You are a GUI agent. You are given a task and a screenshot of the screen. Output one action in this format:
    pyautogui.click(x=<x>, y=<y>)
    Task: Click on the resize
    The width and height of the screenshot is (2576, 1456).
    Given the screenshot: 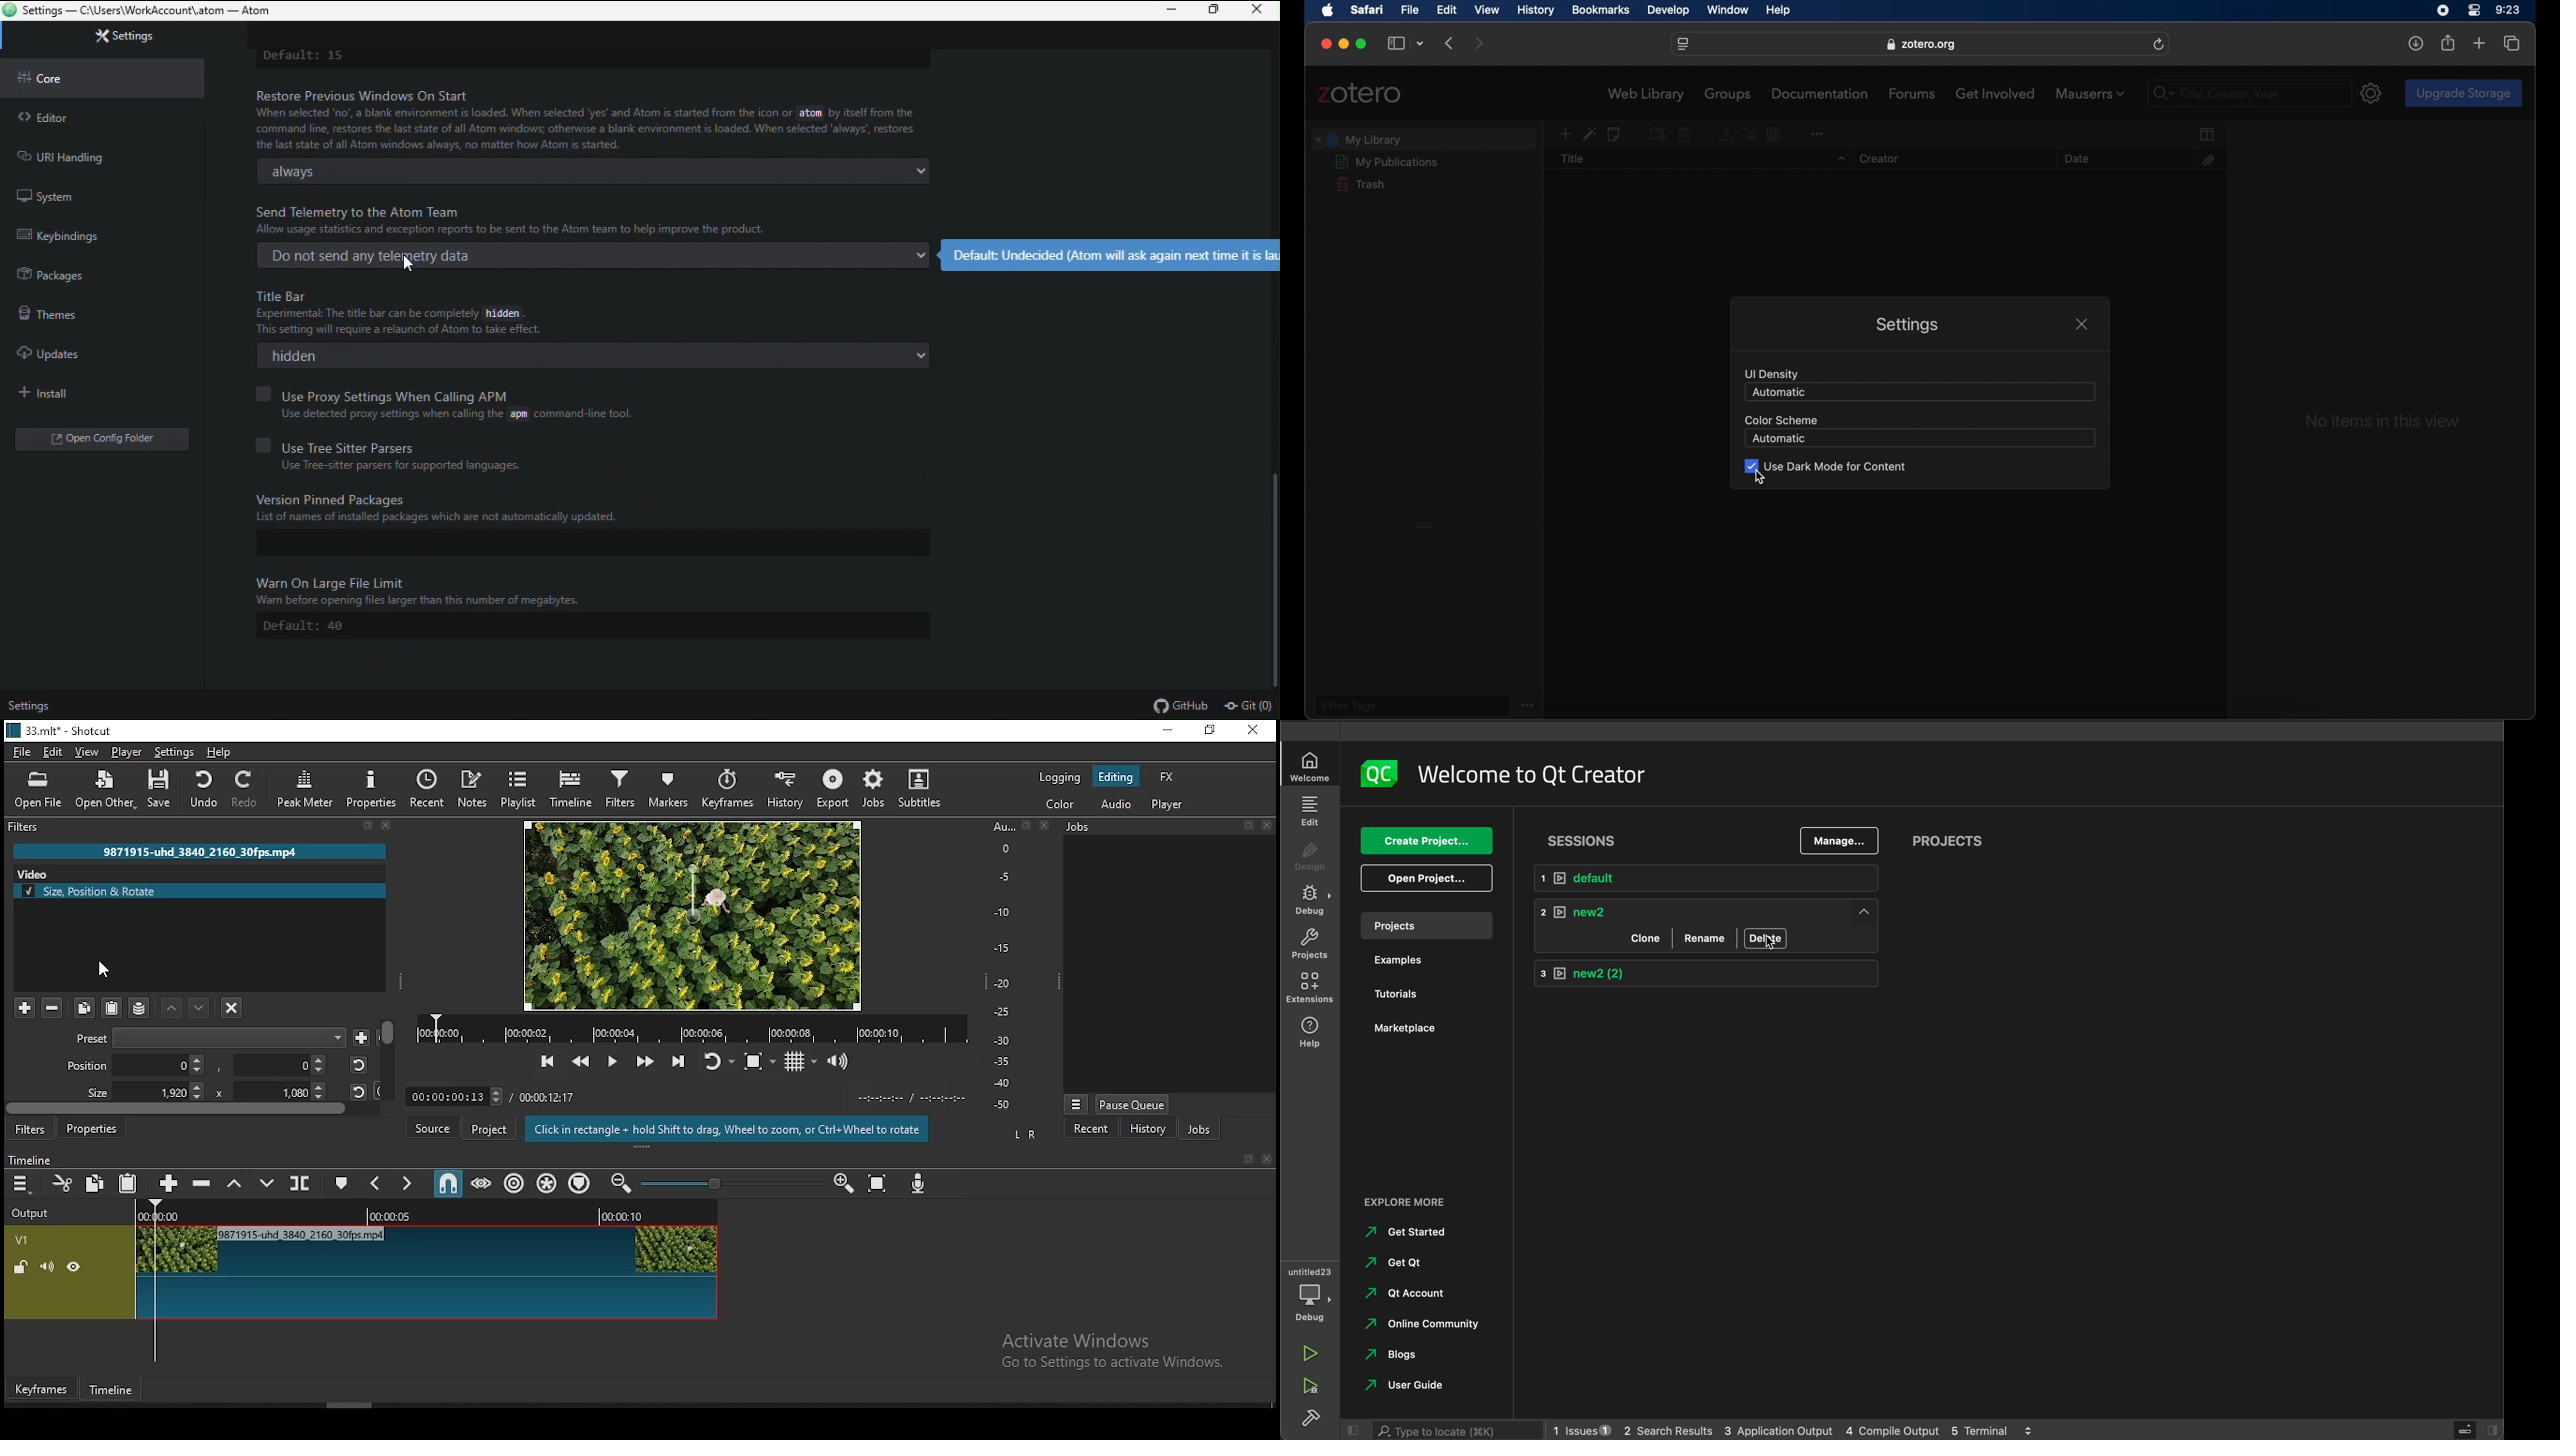 What is the action you would take?
    pyautogui.click(x=1249, y=1158)
    